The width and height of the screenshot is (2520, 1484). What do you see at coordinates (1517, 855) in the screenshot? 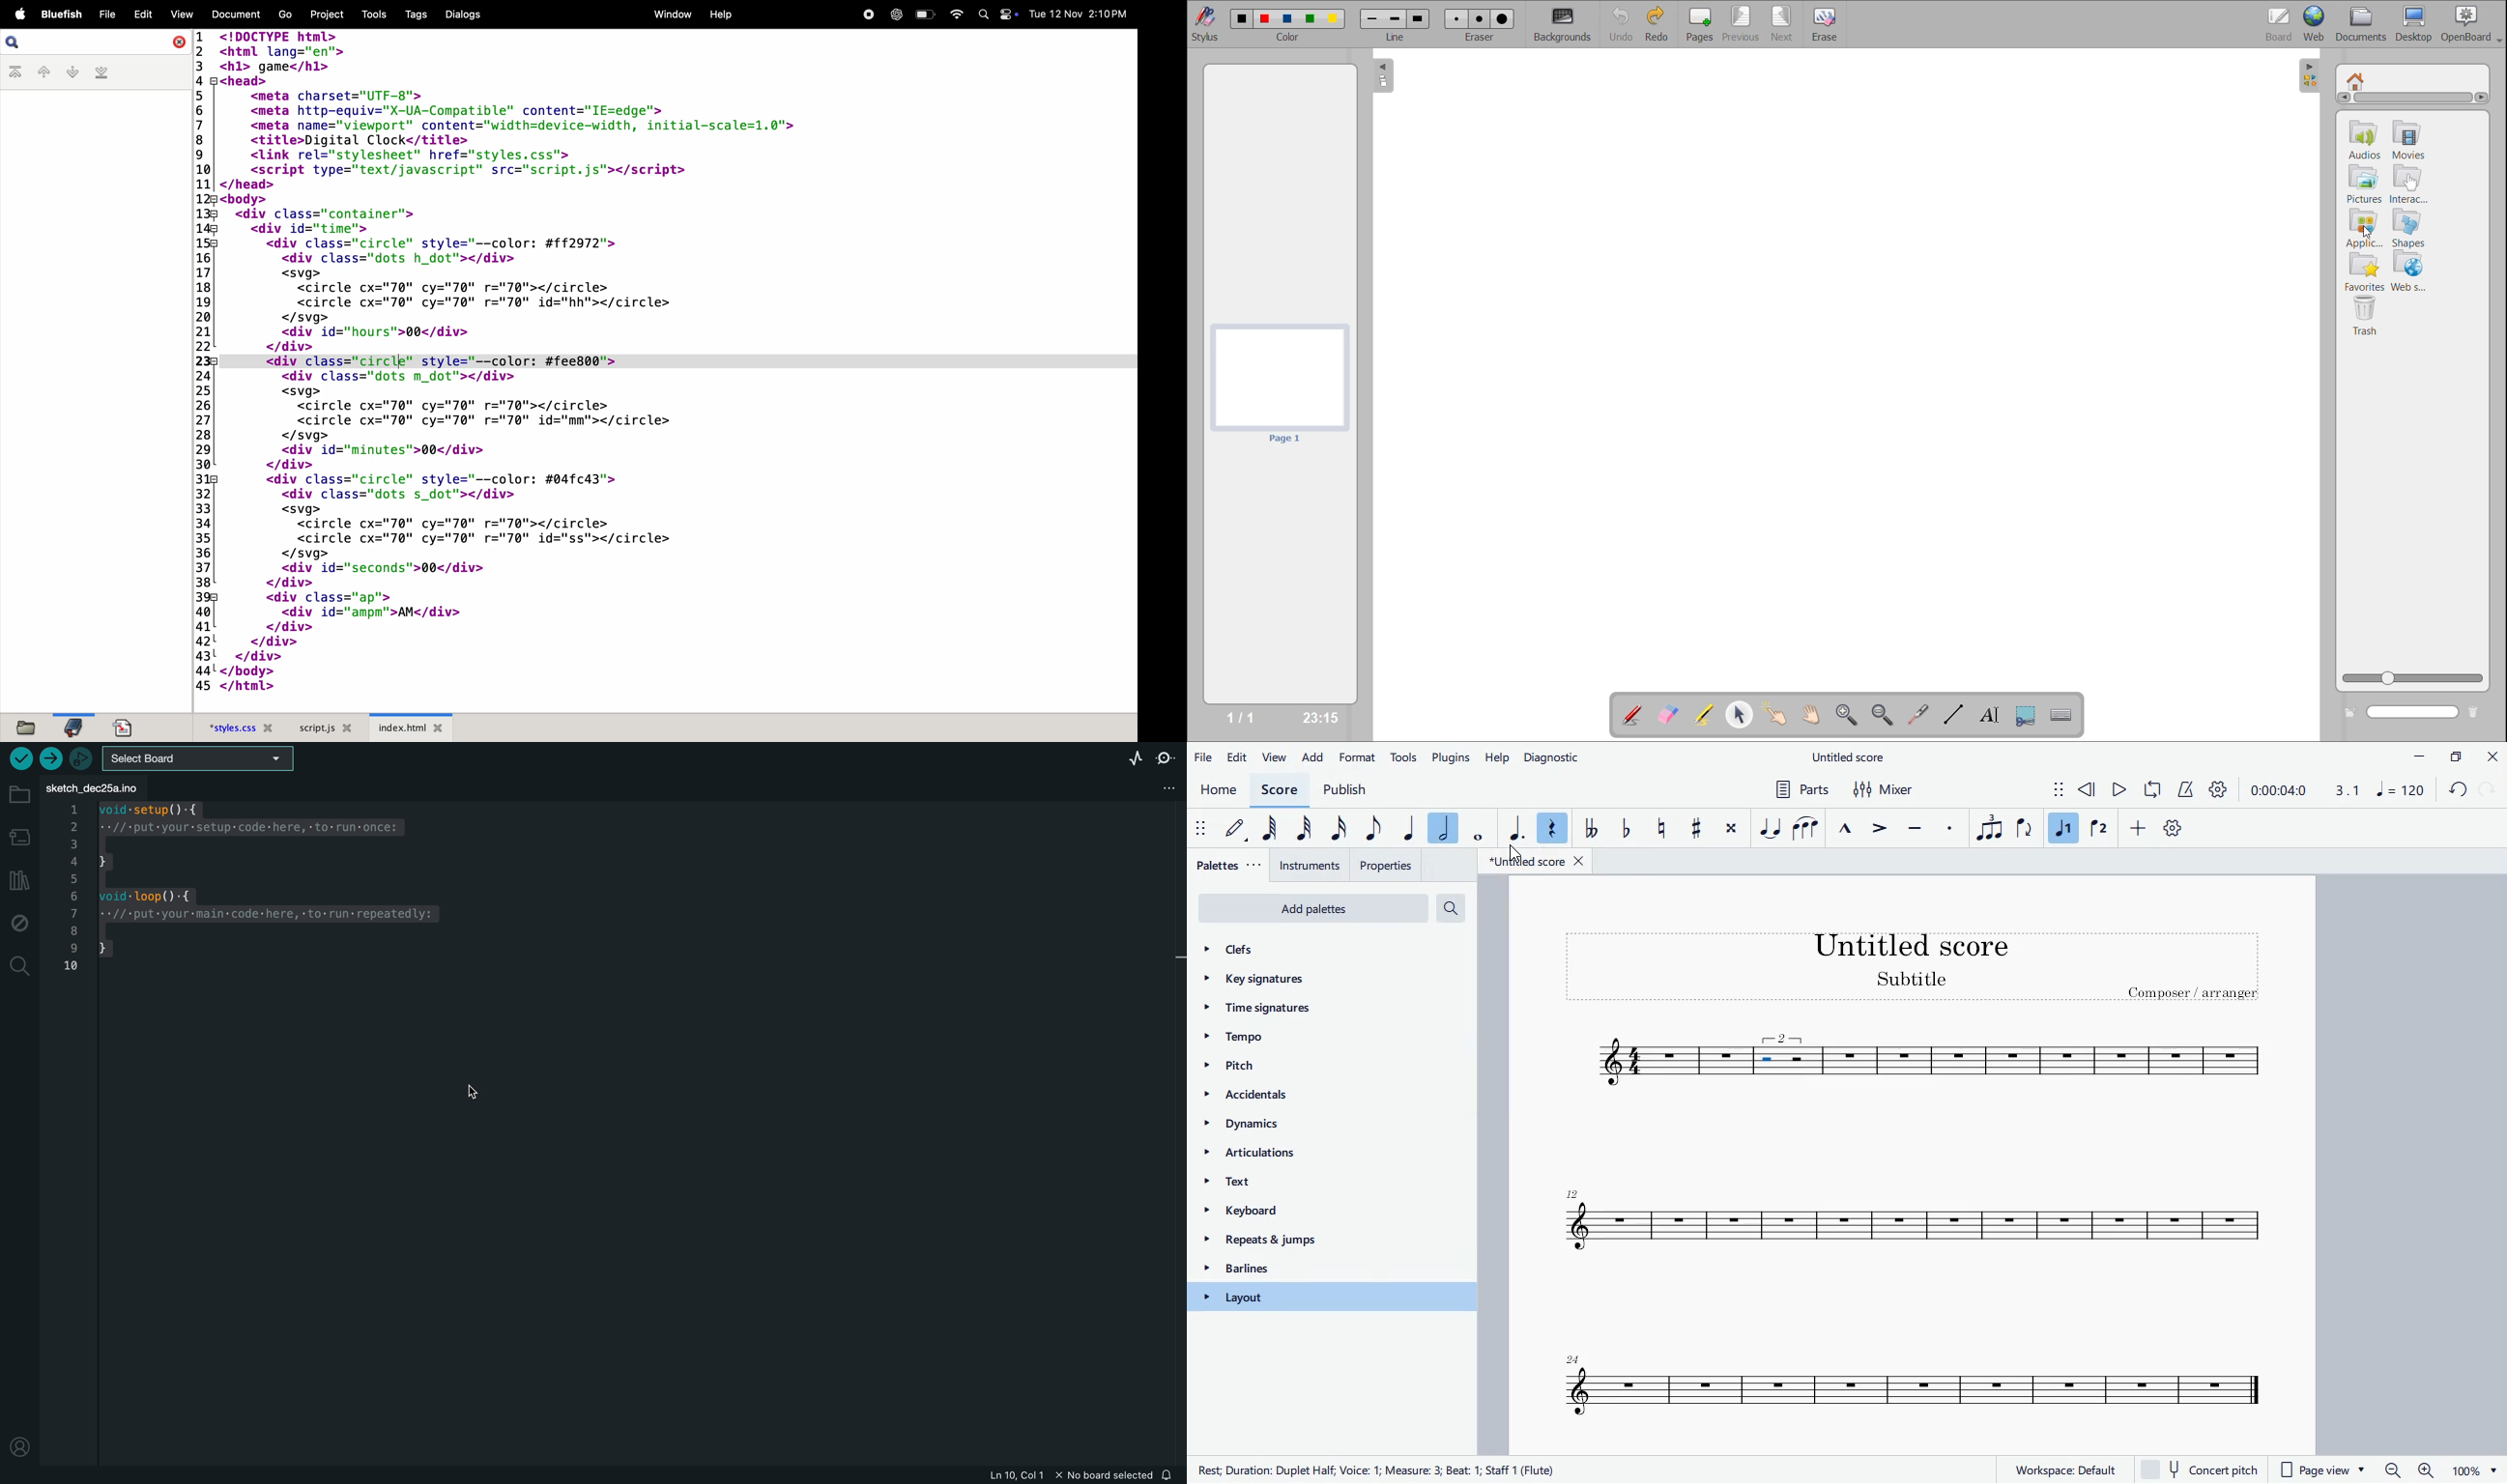
I see `curosr` at bounding box center [1517, 855].